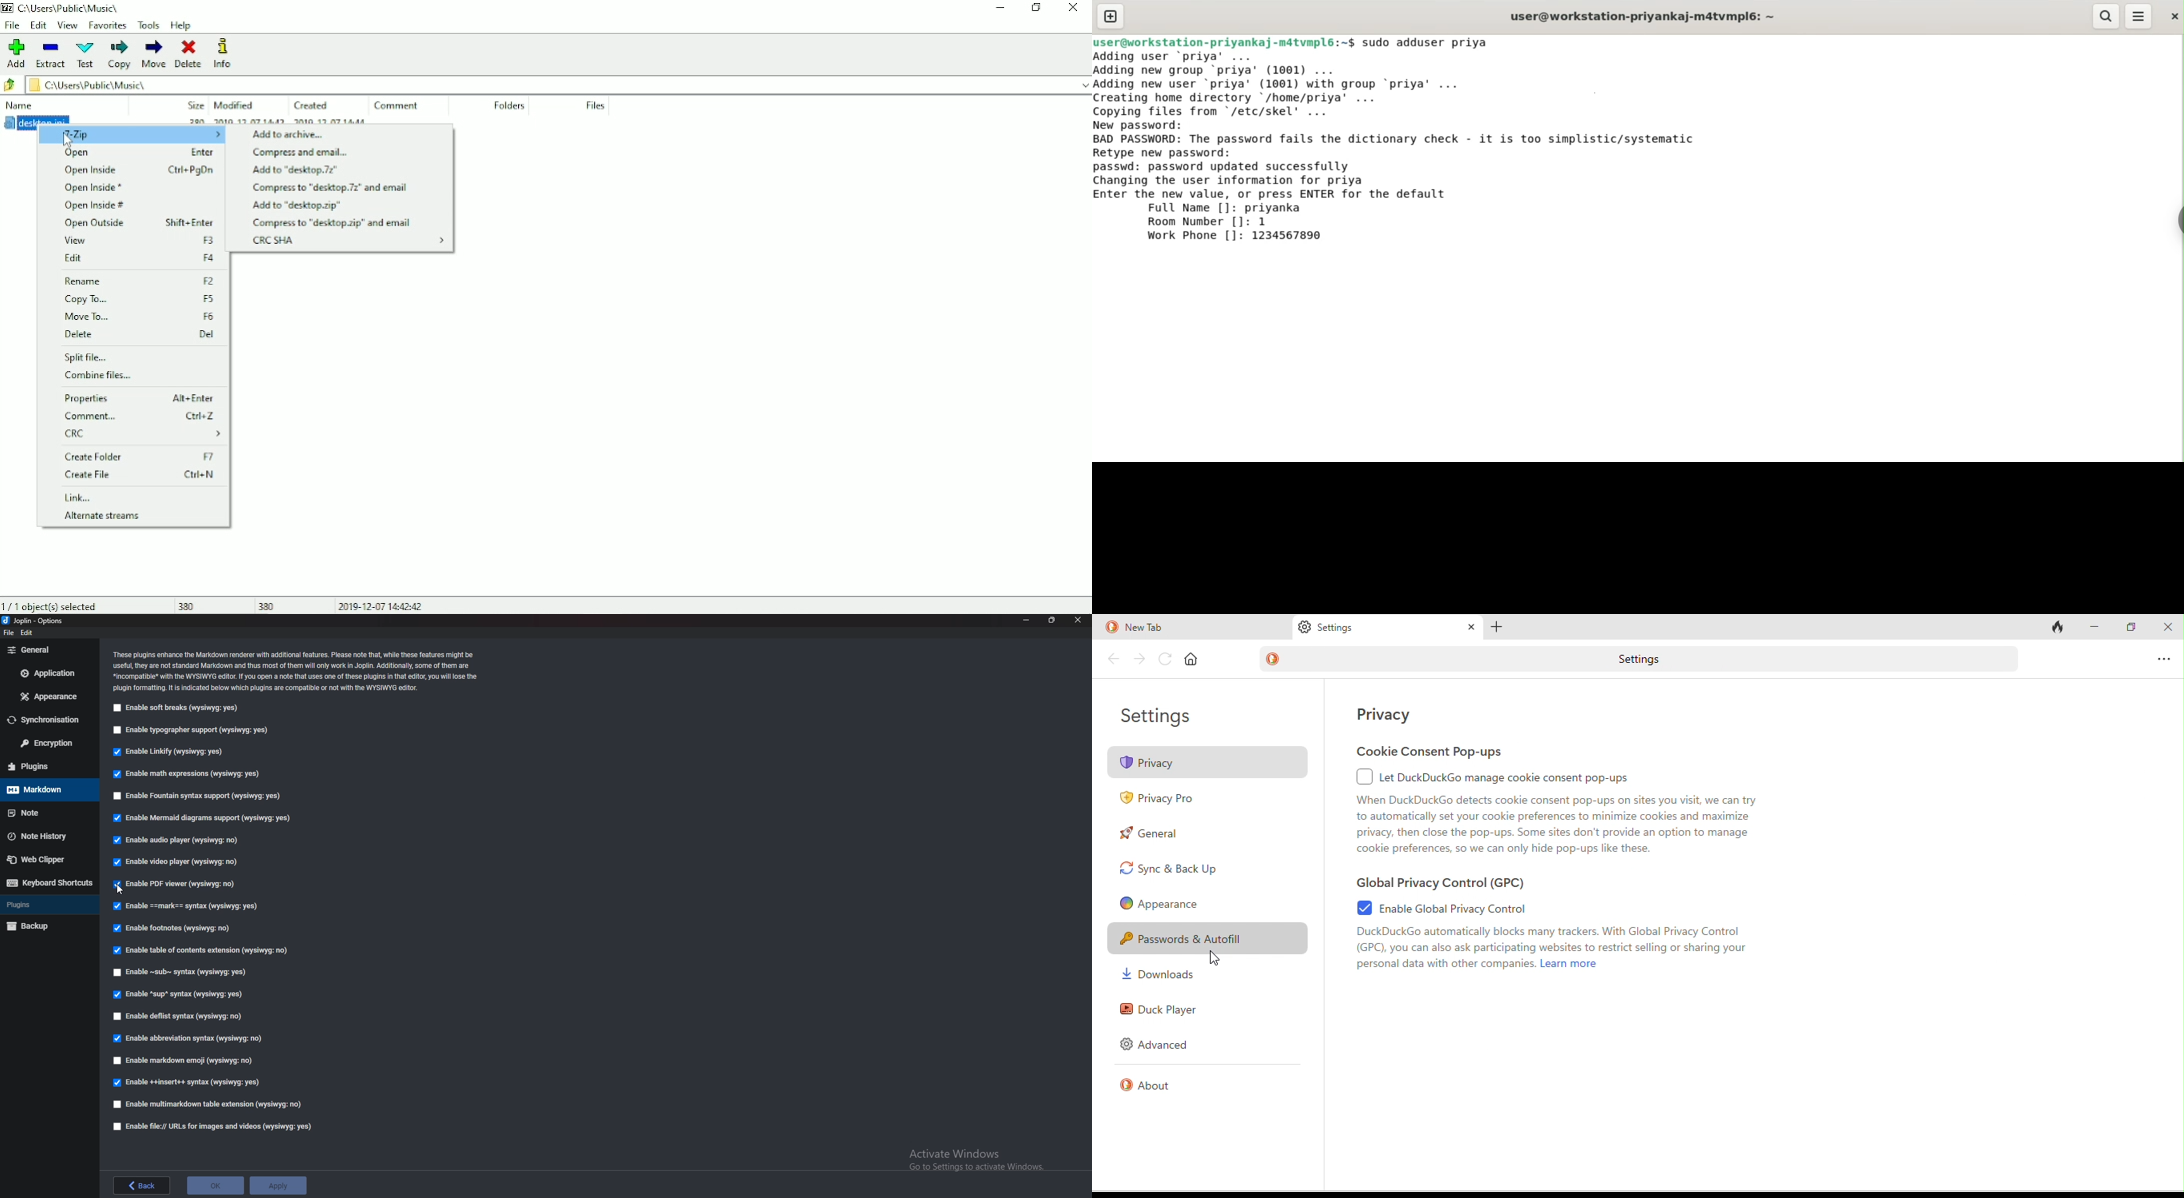 This screenshot has height=1204, width=2184. What do you see at coordinates (189, 906) in the screenshot?
I see `Enable Mark Syntax` at bounding box center [189, 906].